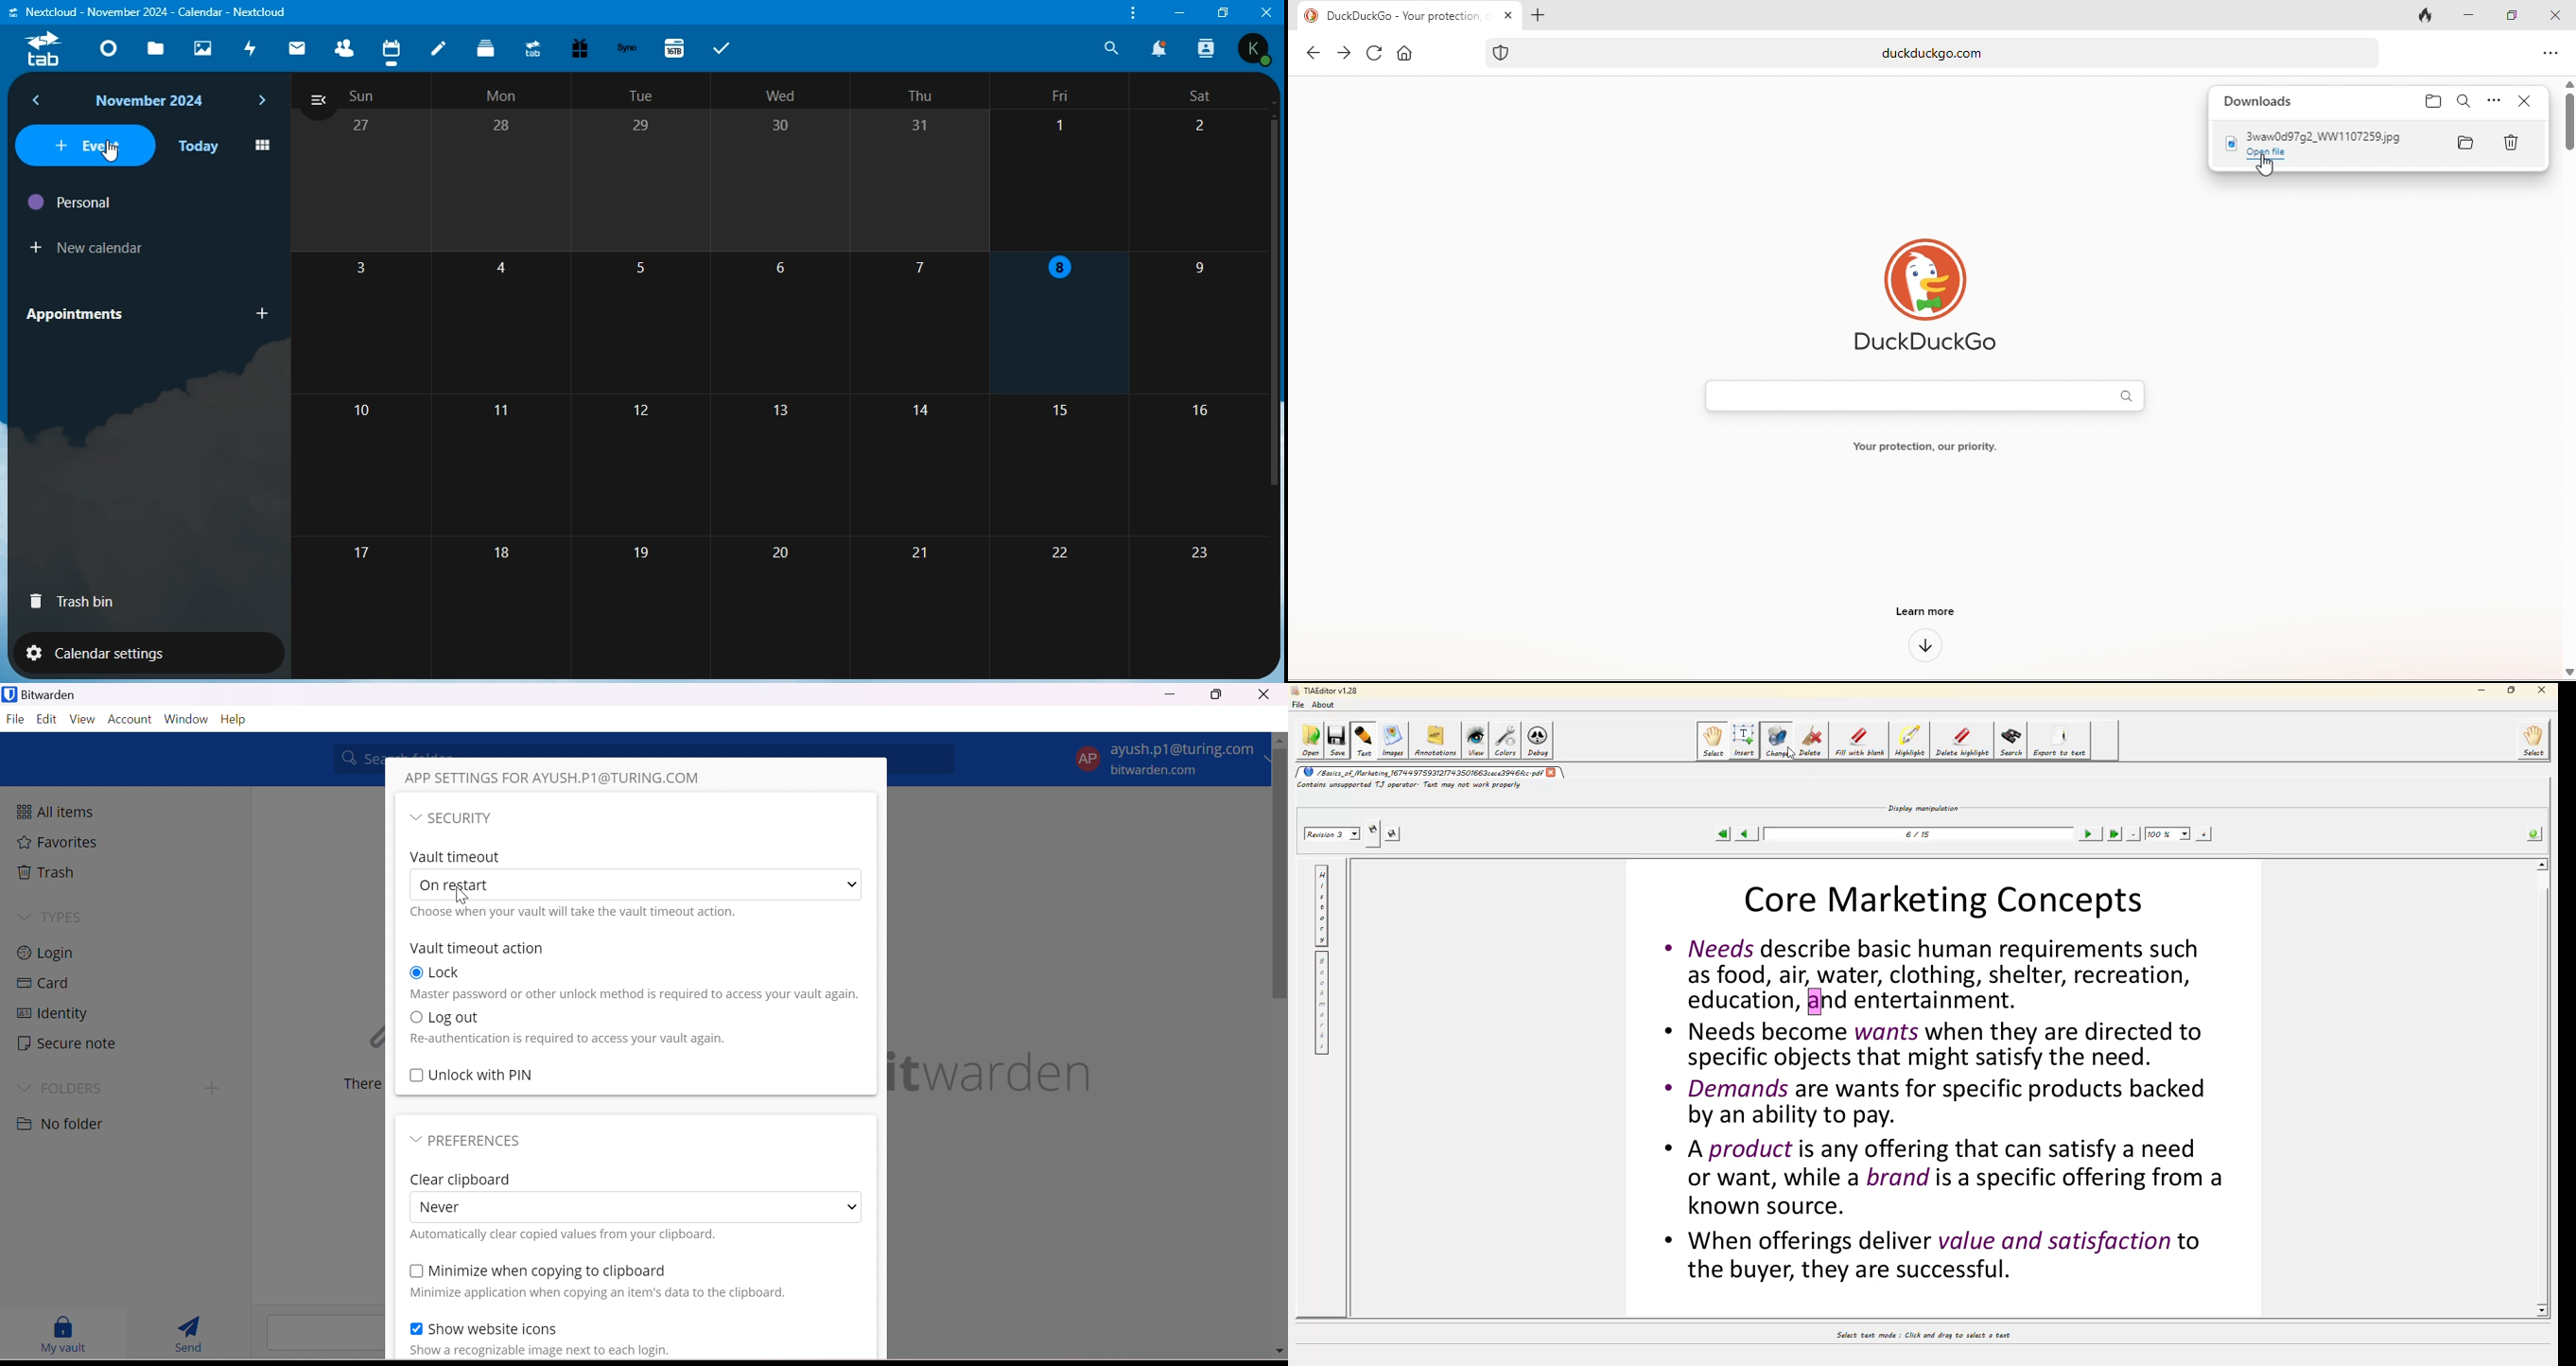  I want to click on mail, so click(300, 47).